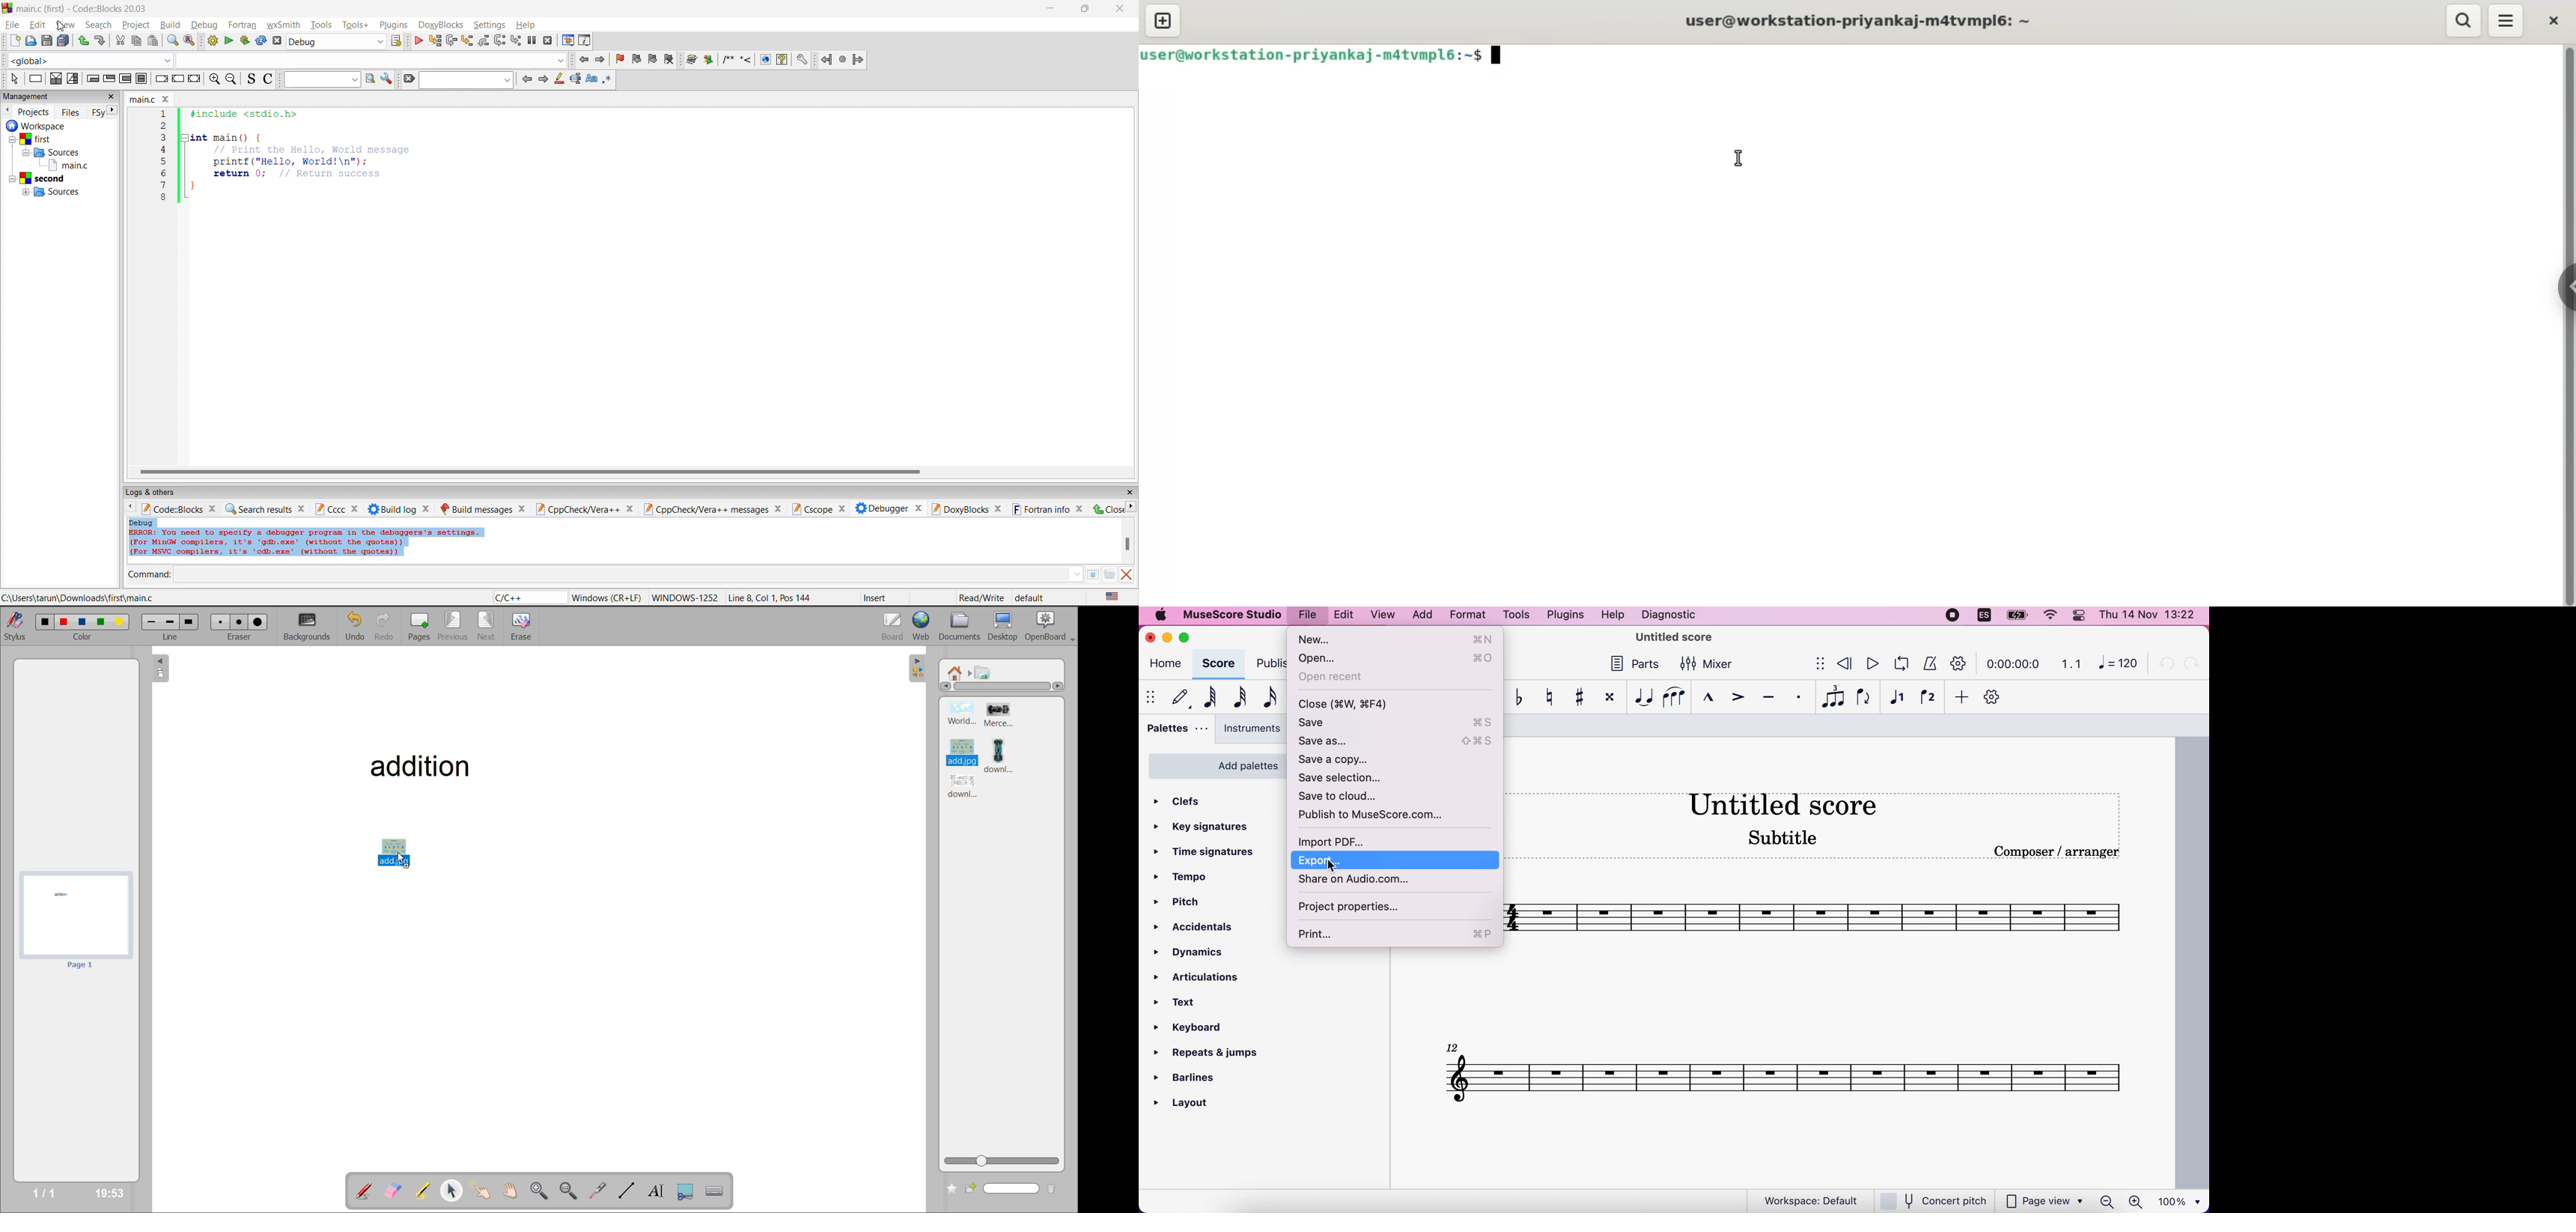  Describe the element at coordinates (568, 40) in the screenshot. I see `debugging windows` at that location.